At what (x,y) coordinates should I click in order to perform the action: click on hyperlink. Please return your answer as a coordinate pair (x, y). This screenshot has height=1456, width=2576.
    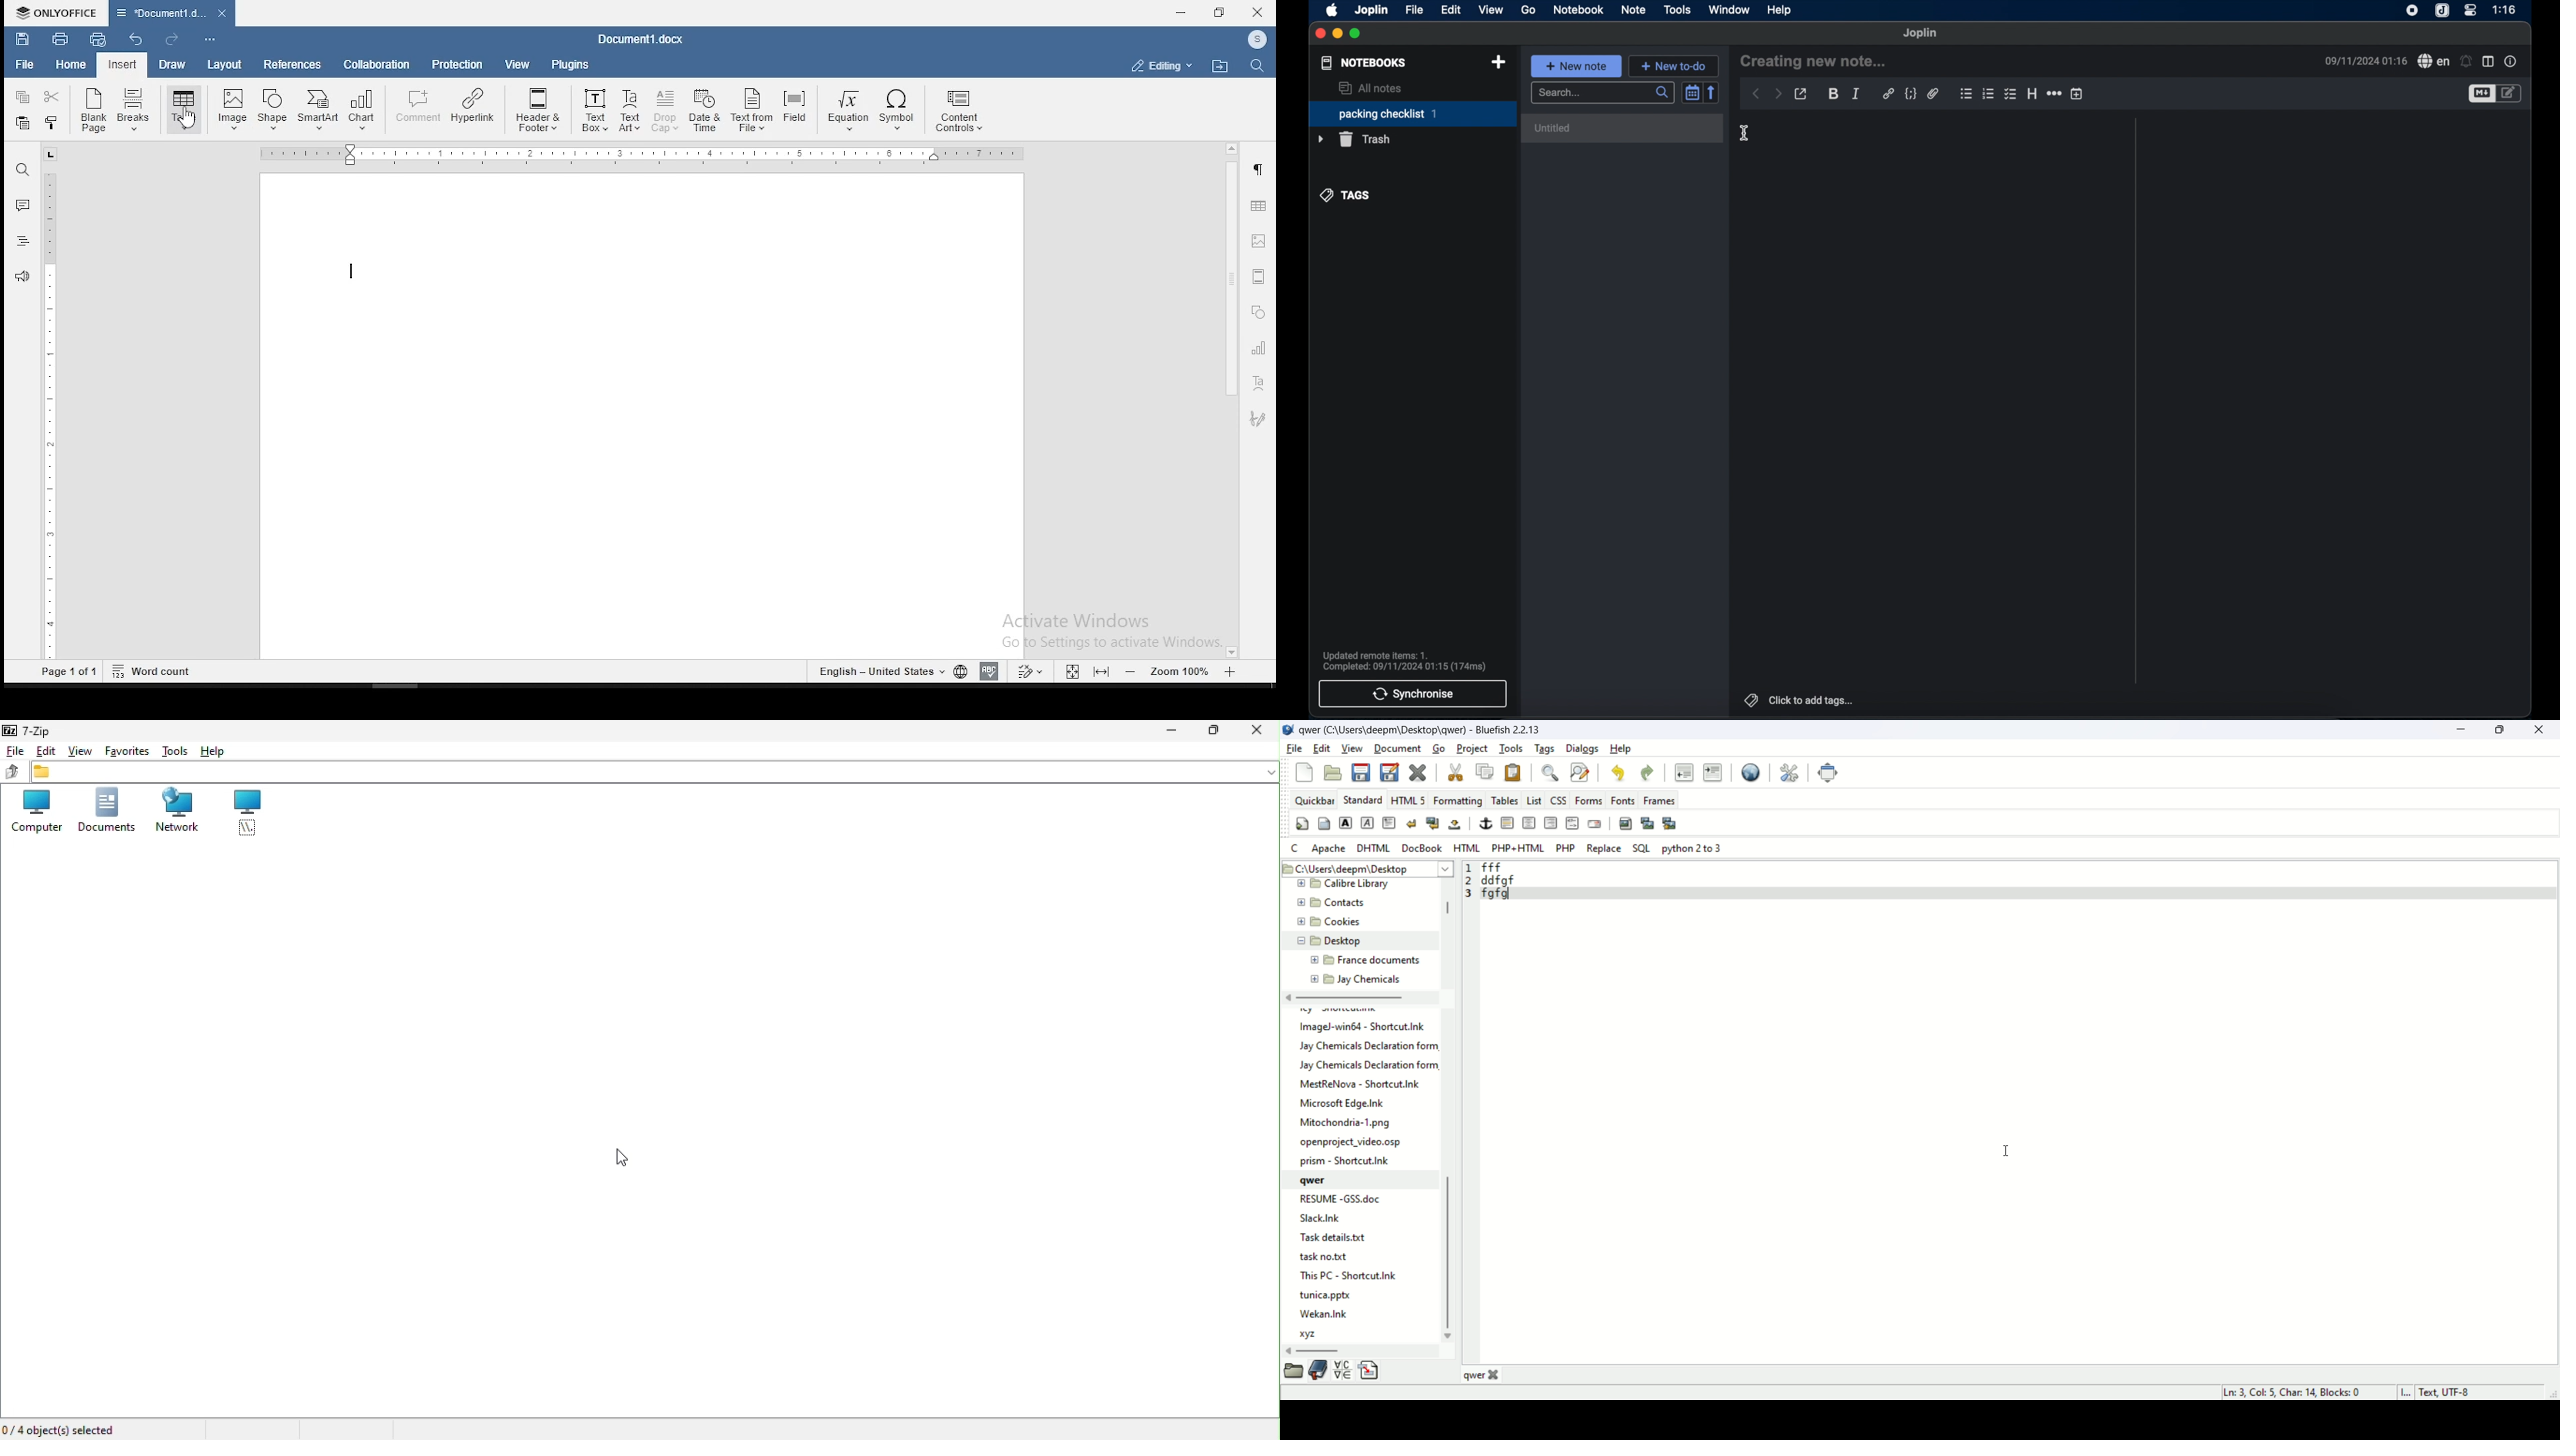
    Looking at the image, I should click on (1888, 94).